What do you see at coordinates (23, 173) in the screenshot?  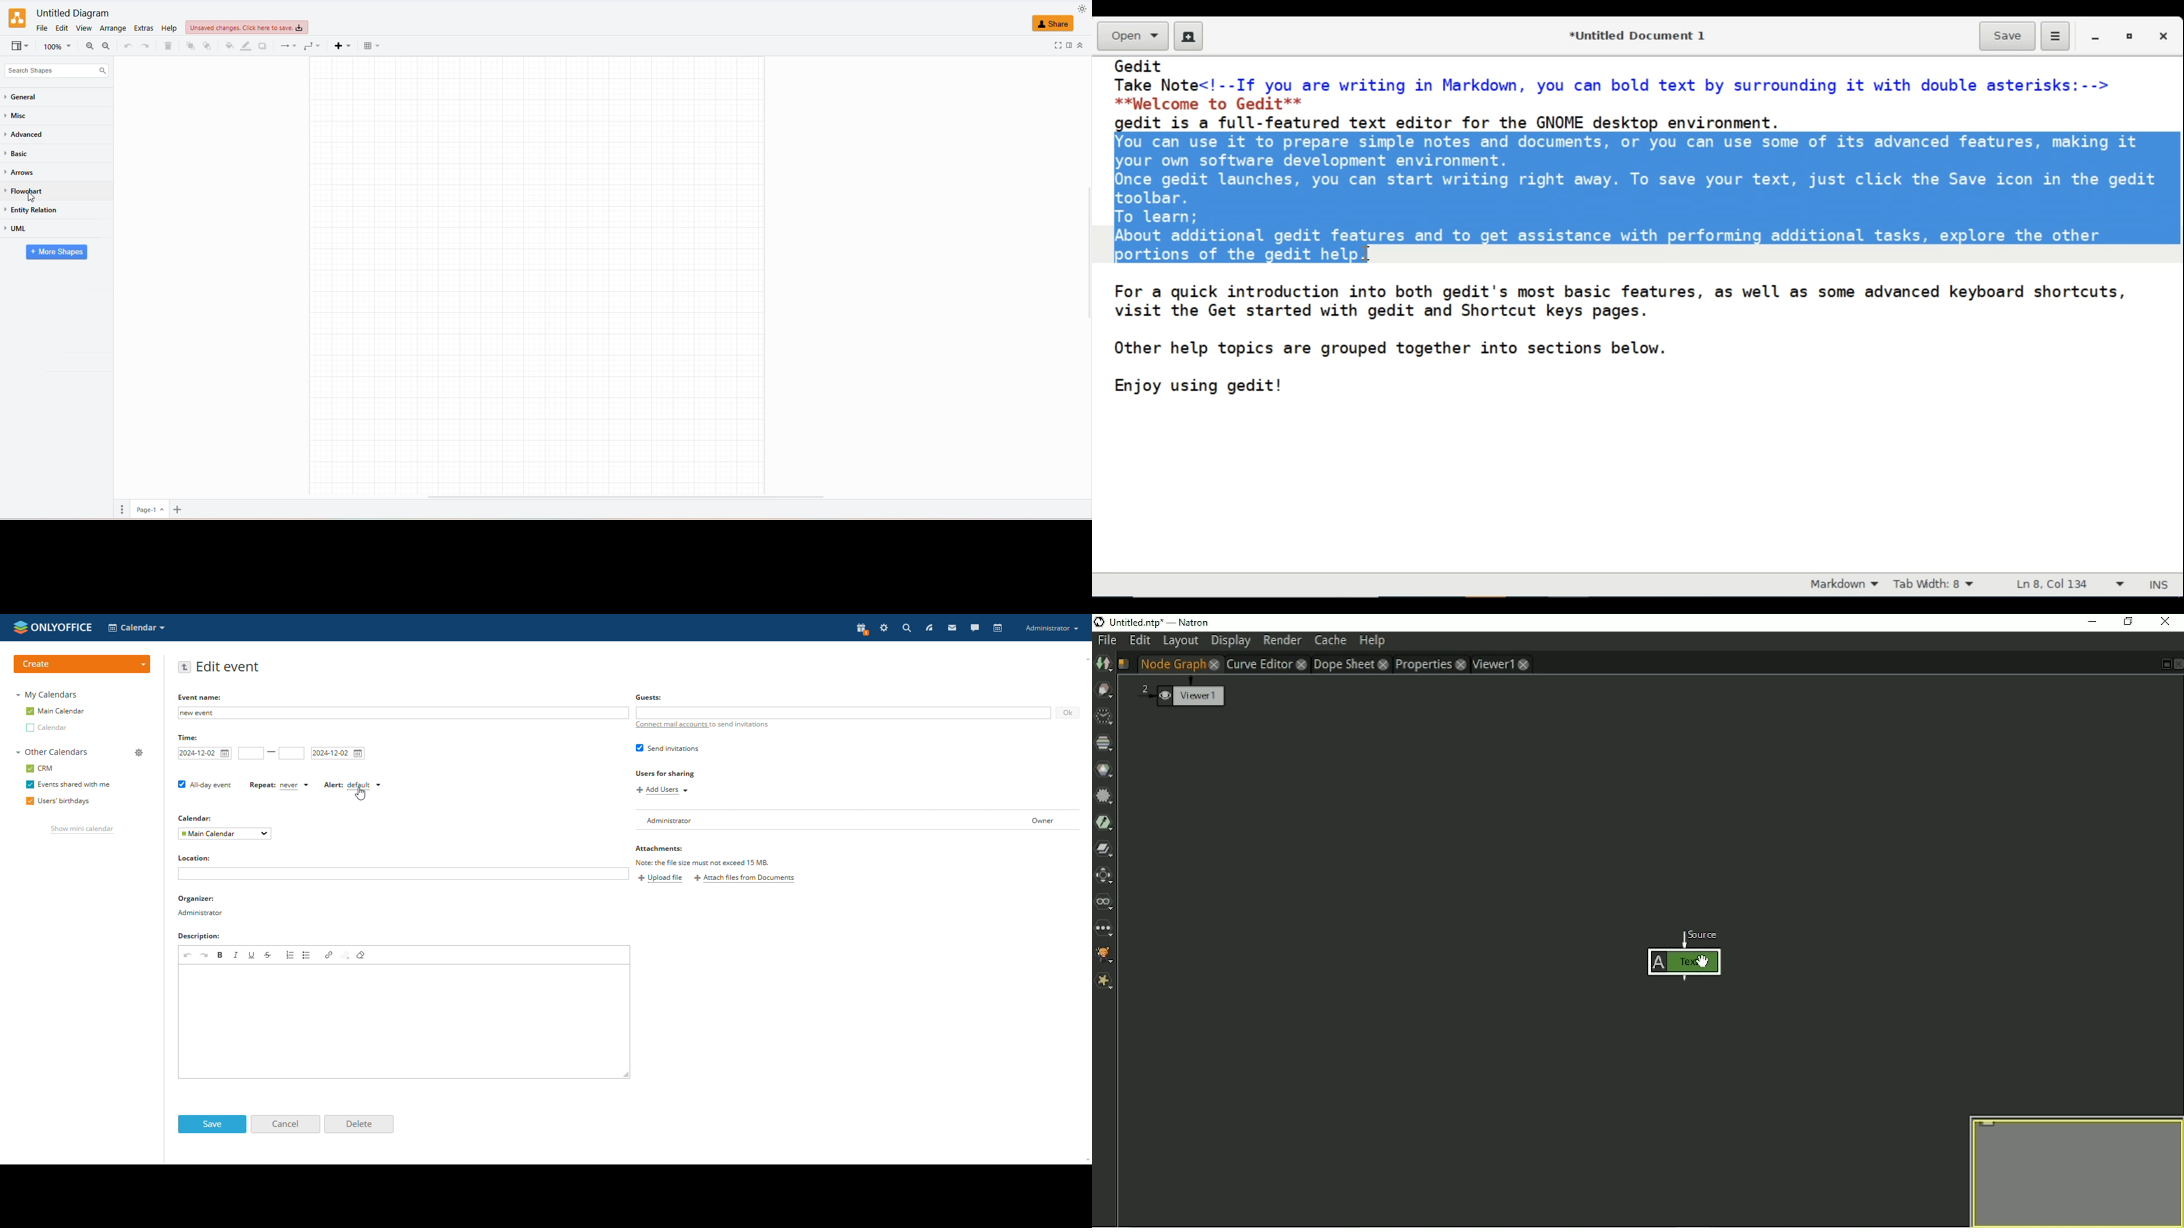 I see `ARROWS` at bounding box center [23, 173].